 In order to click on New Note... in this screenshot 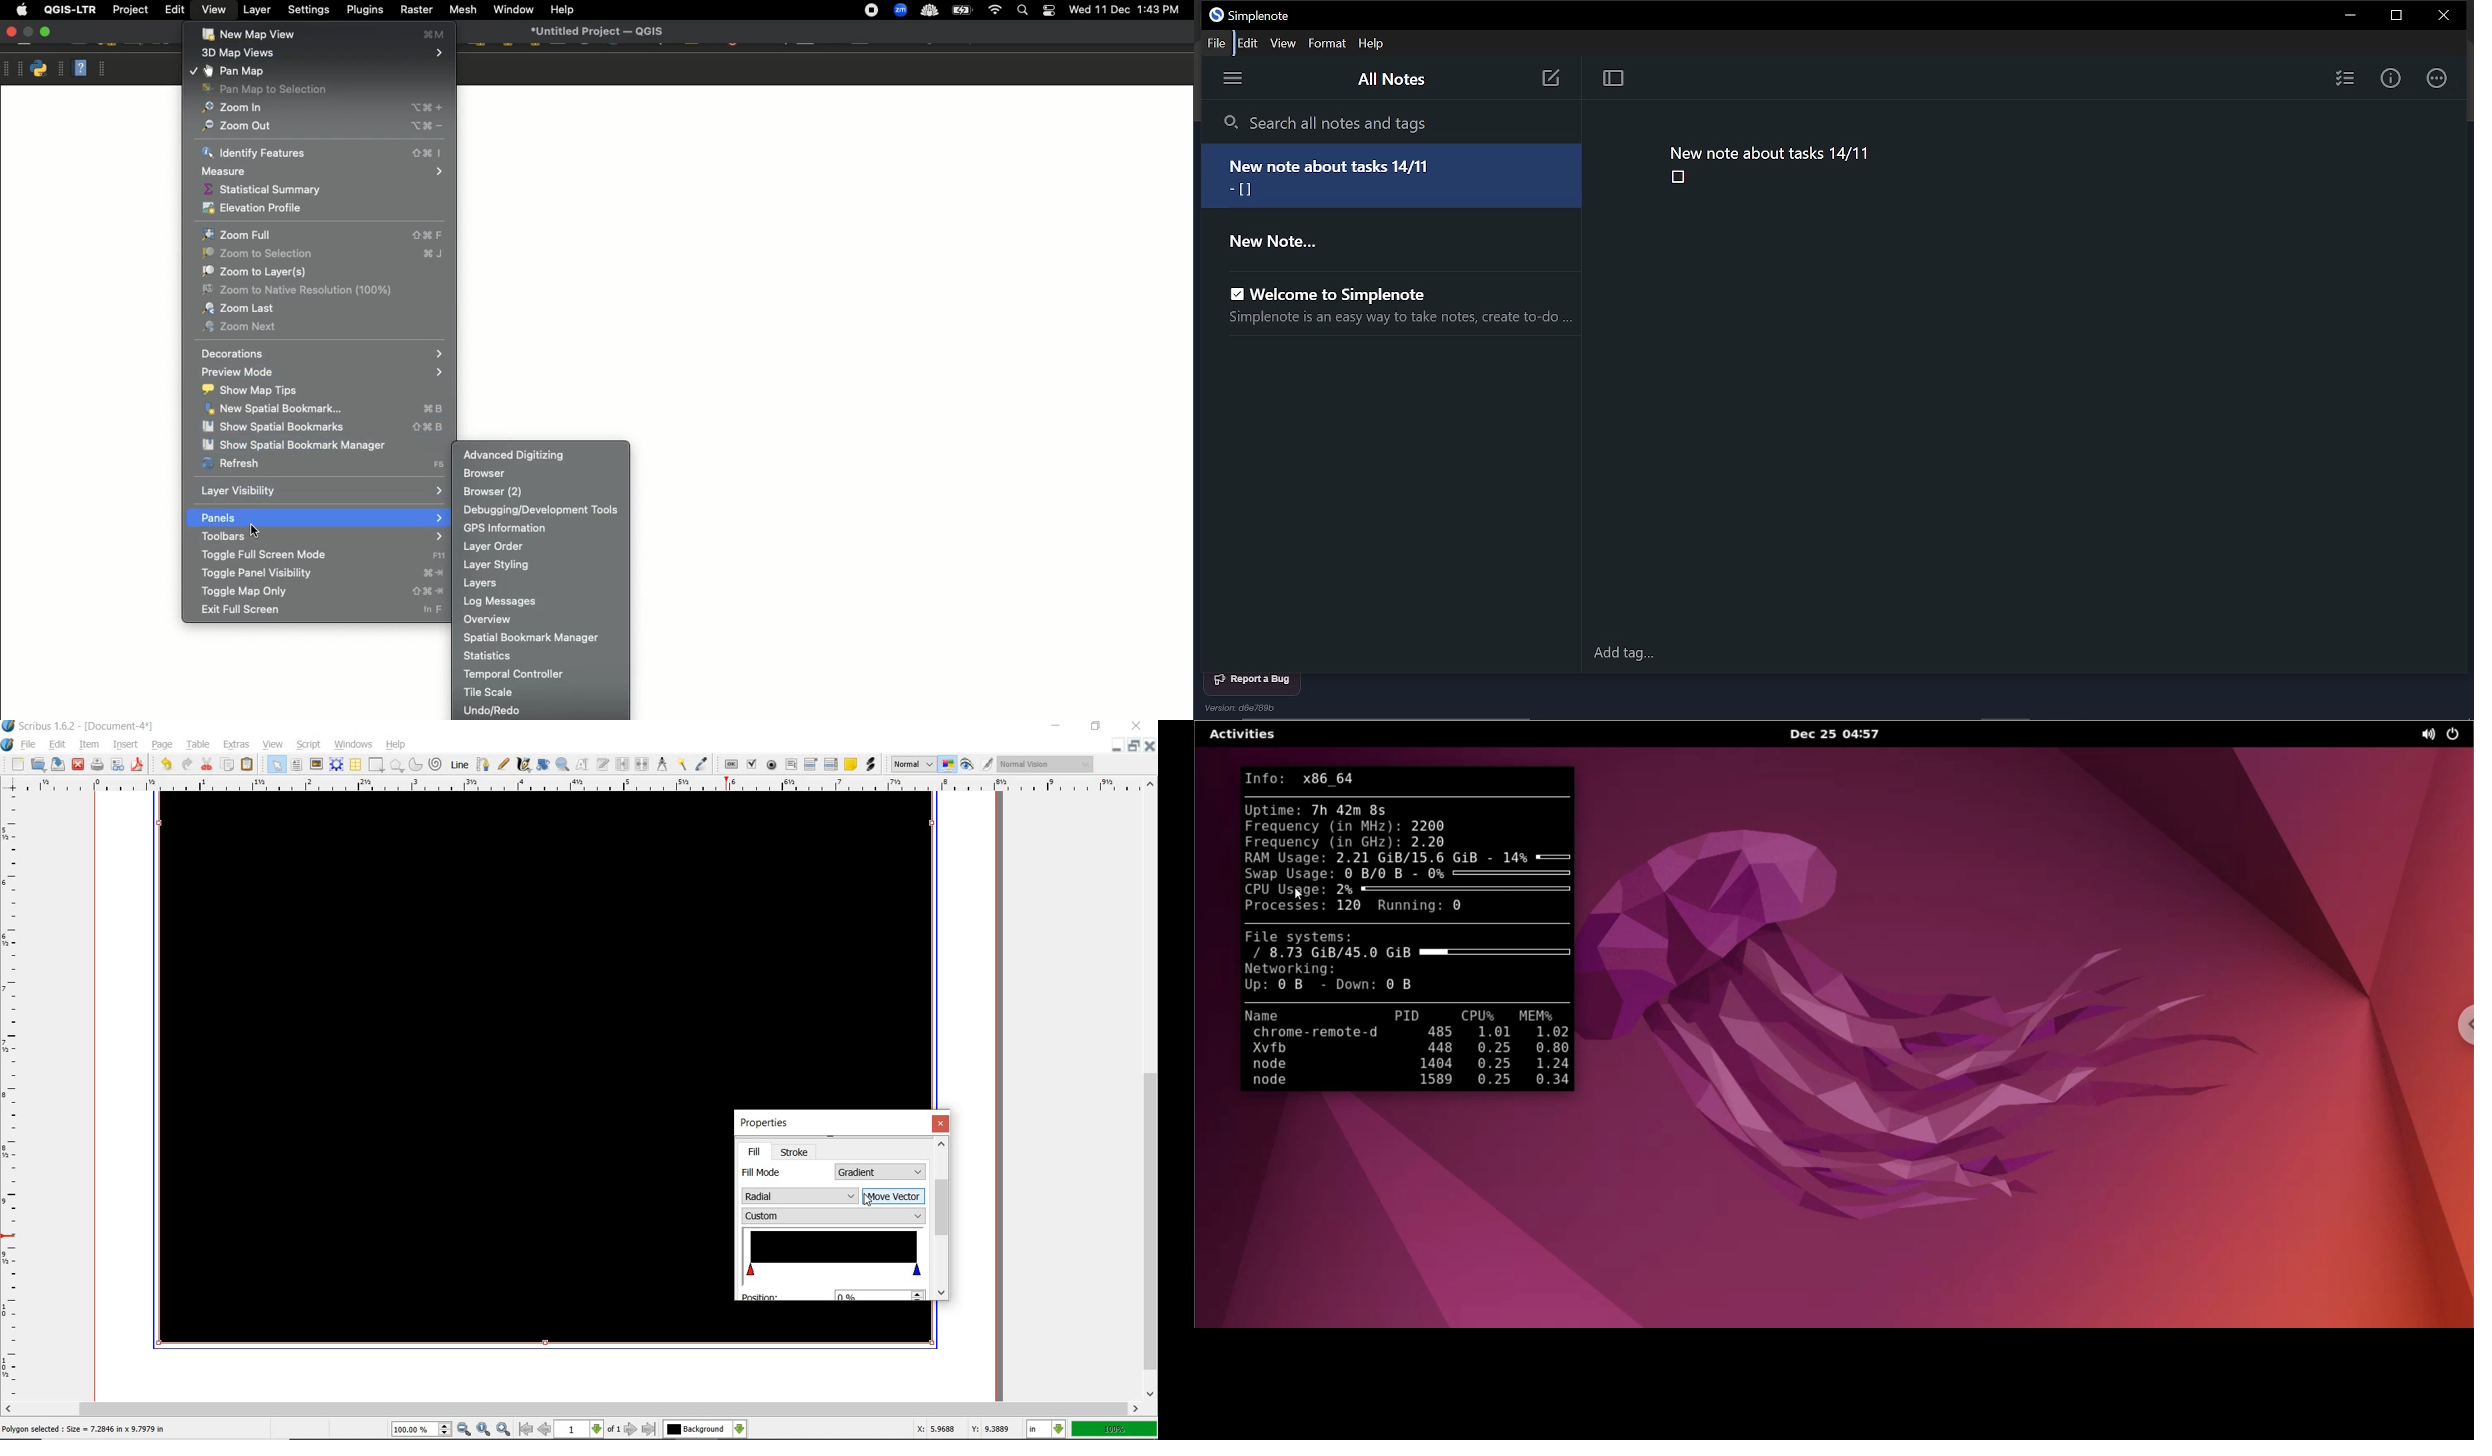, I will do `click(1286, 244)`.